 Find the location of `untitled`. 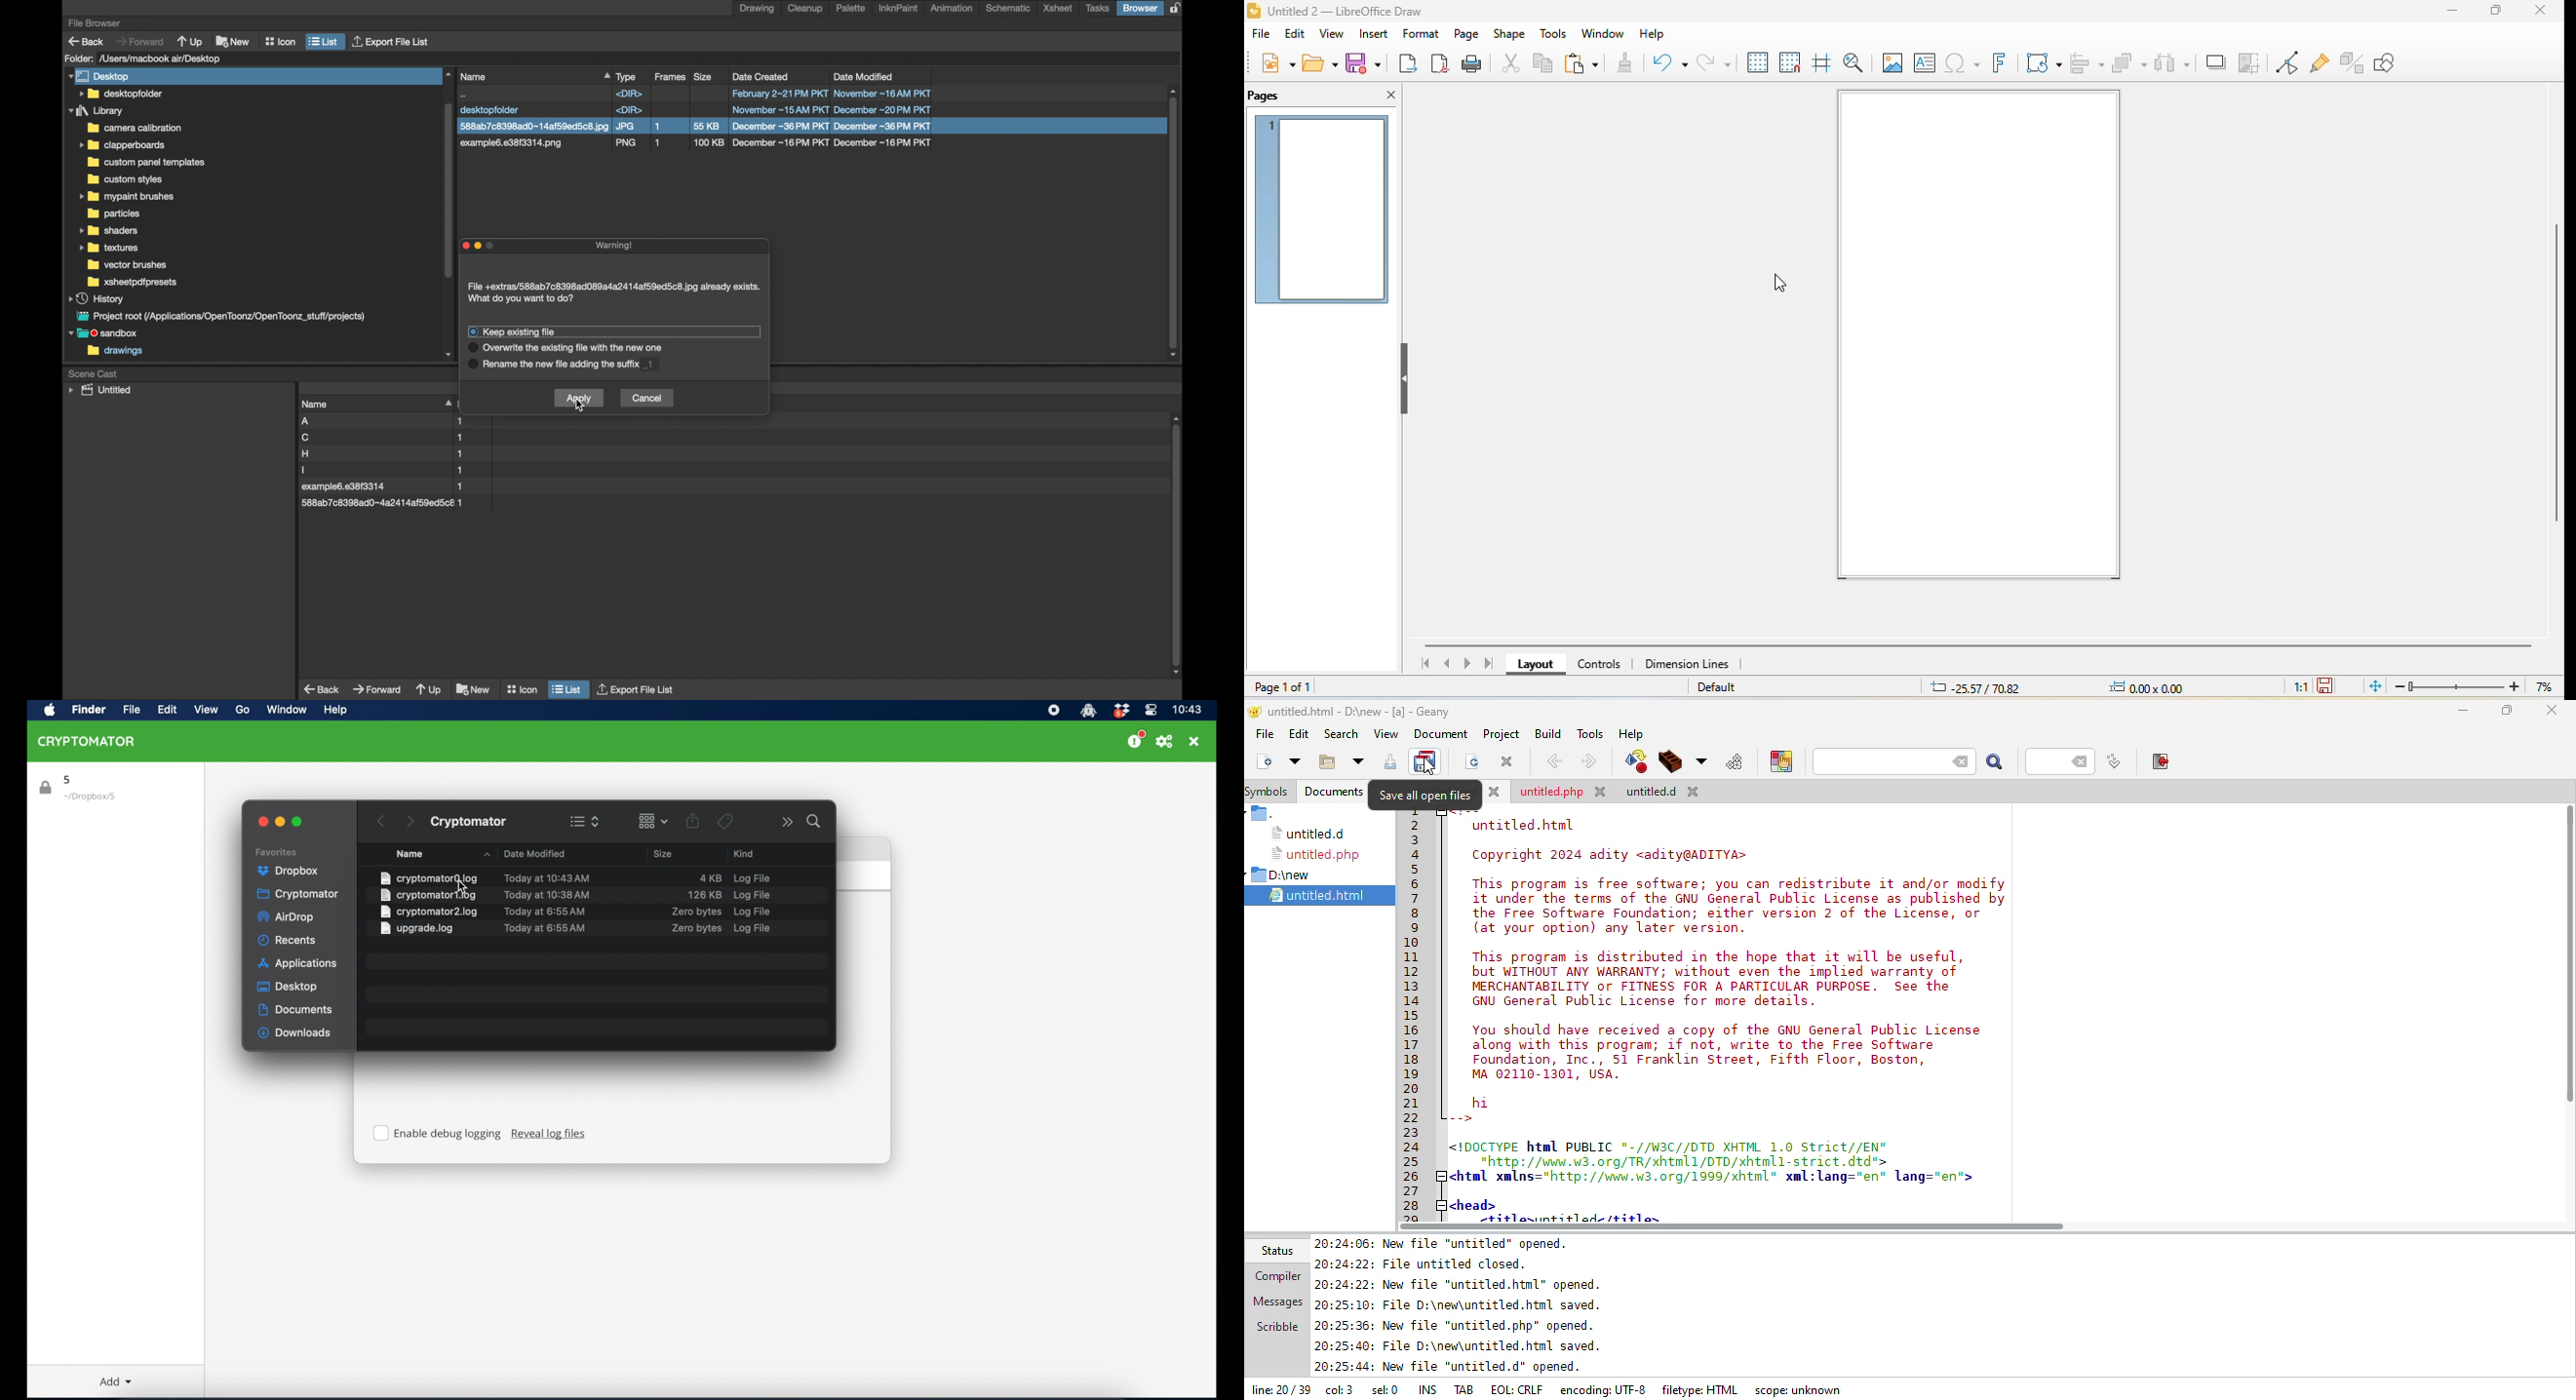

untitled is located at coordinates (1651, 793).